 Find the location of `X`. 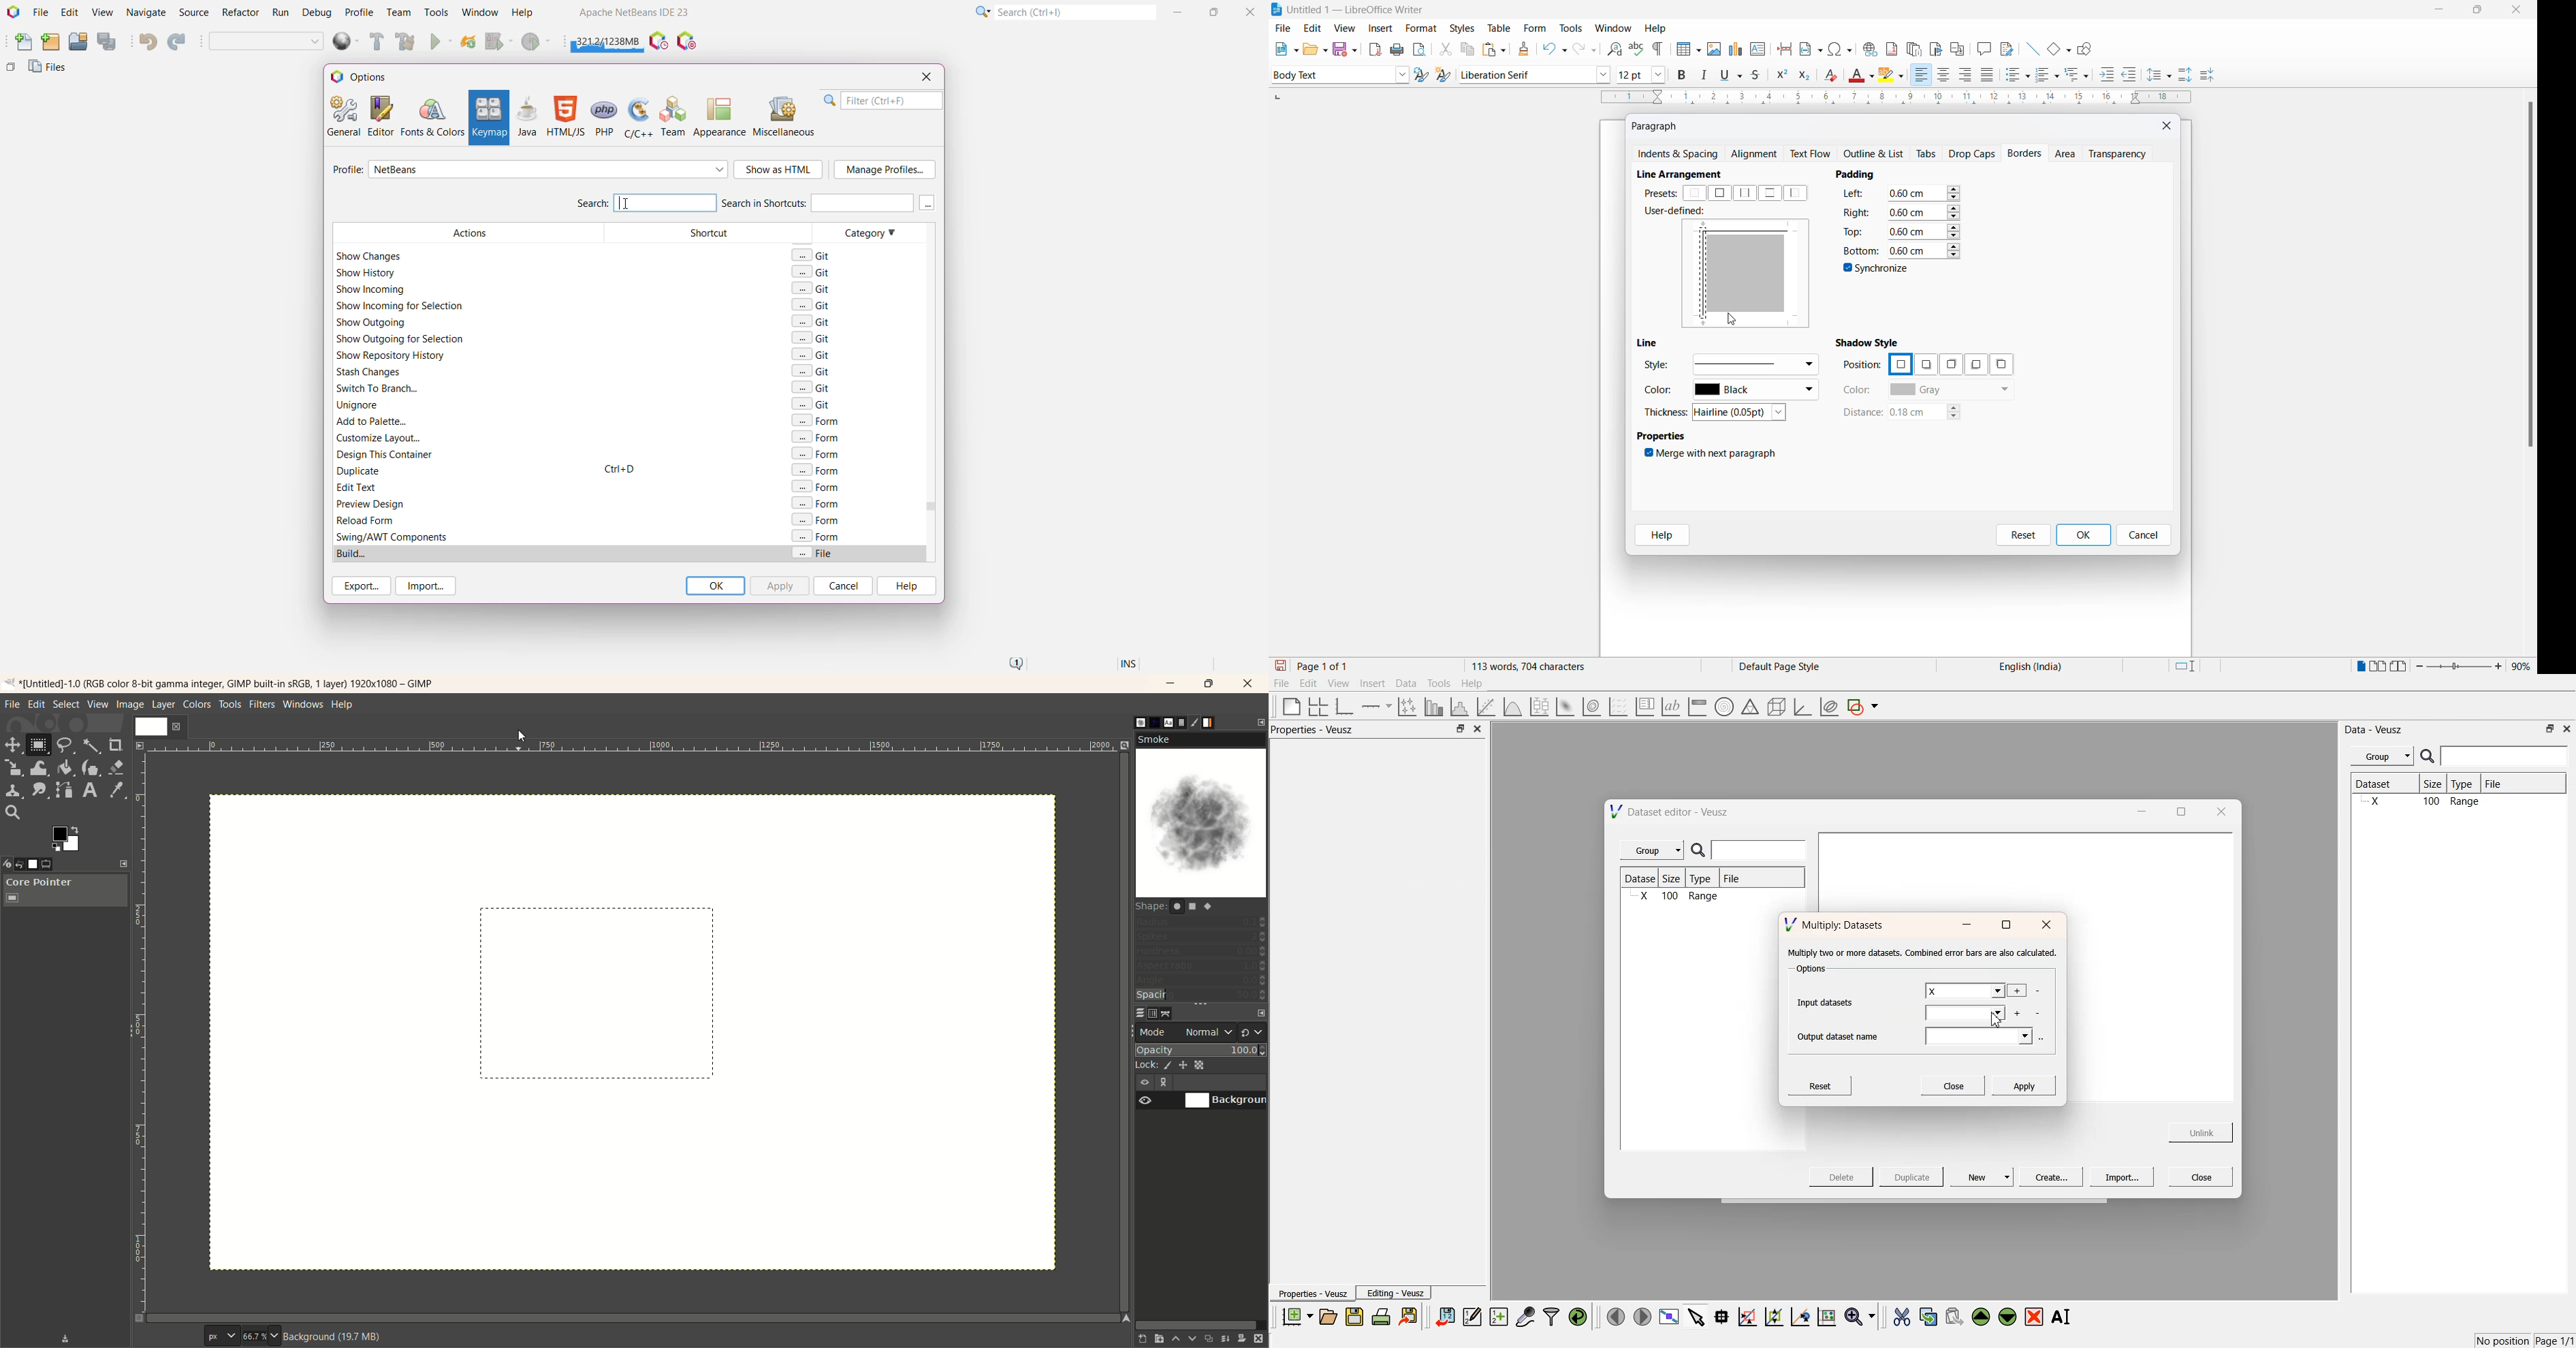

X is located at coordinates (1964, 991).